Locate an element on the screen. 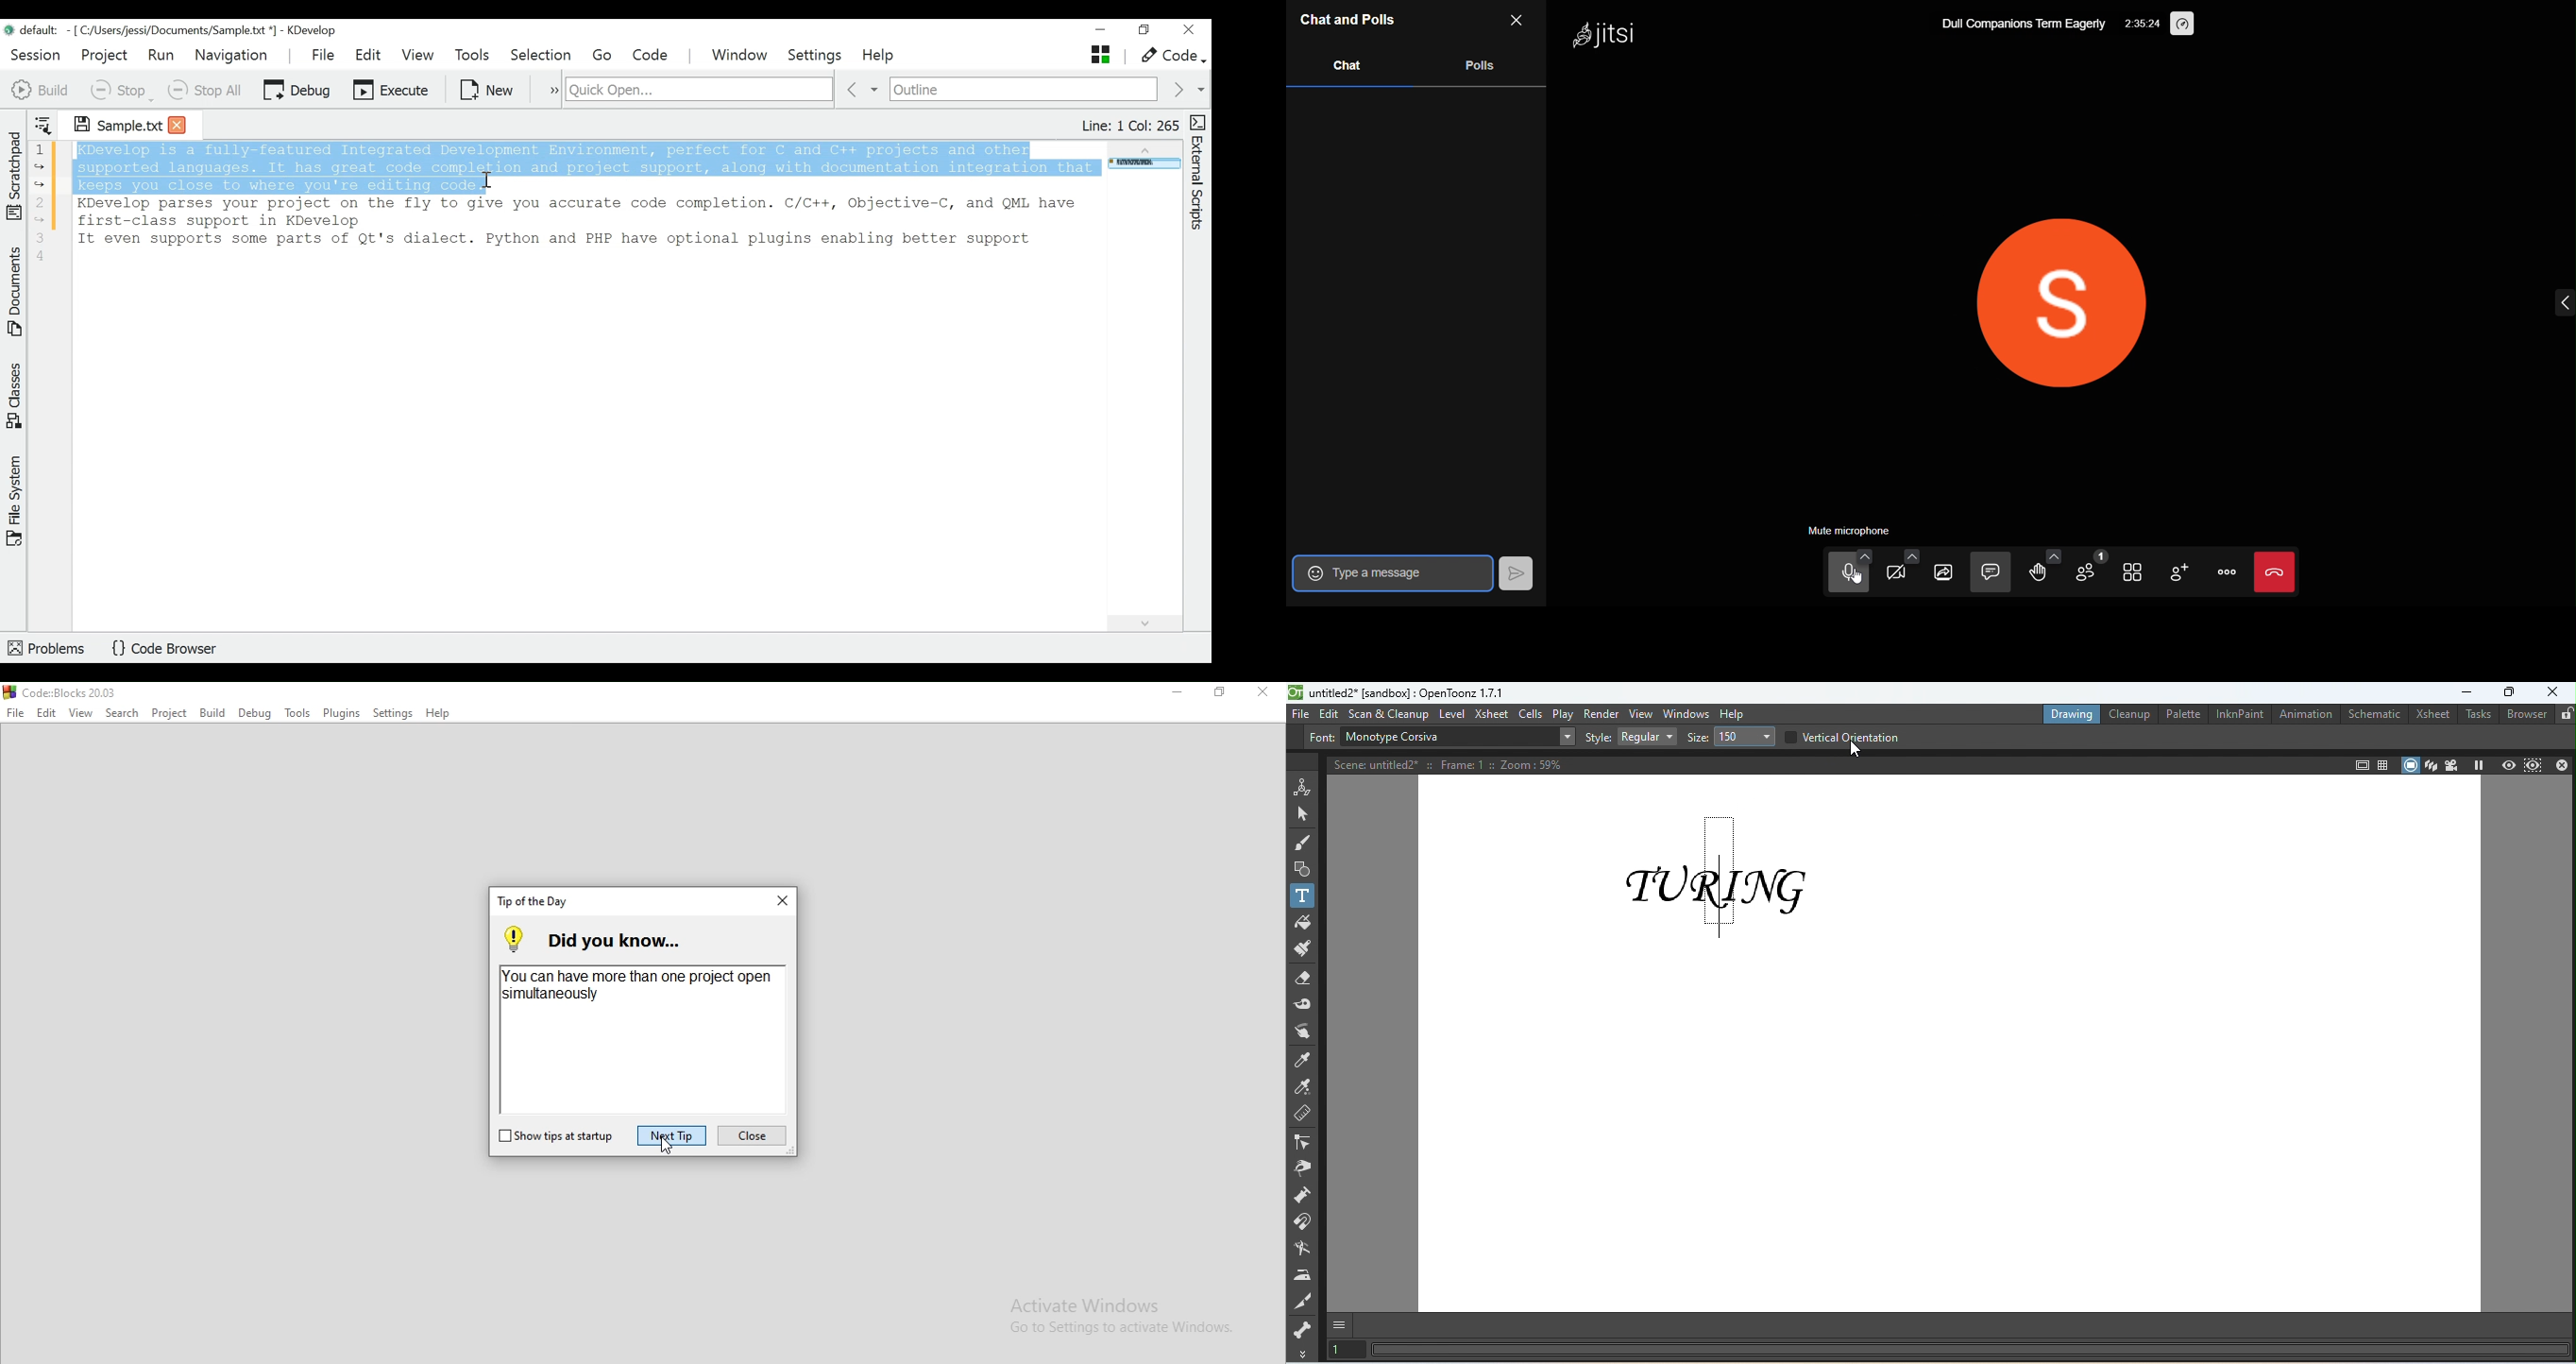 The height and width of the screenshot is (1372, 2576). tile view is located at coordinates (2134, 569).